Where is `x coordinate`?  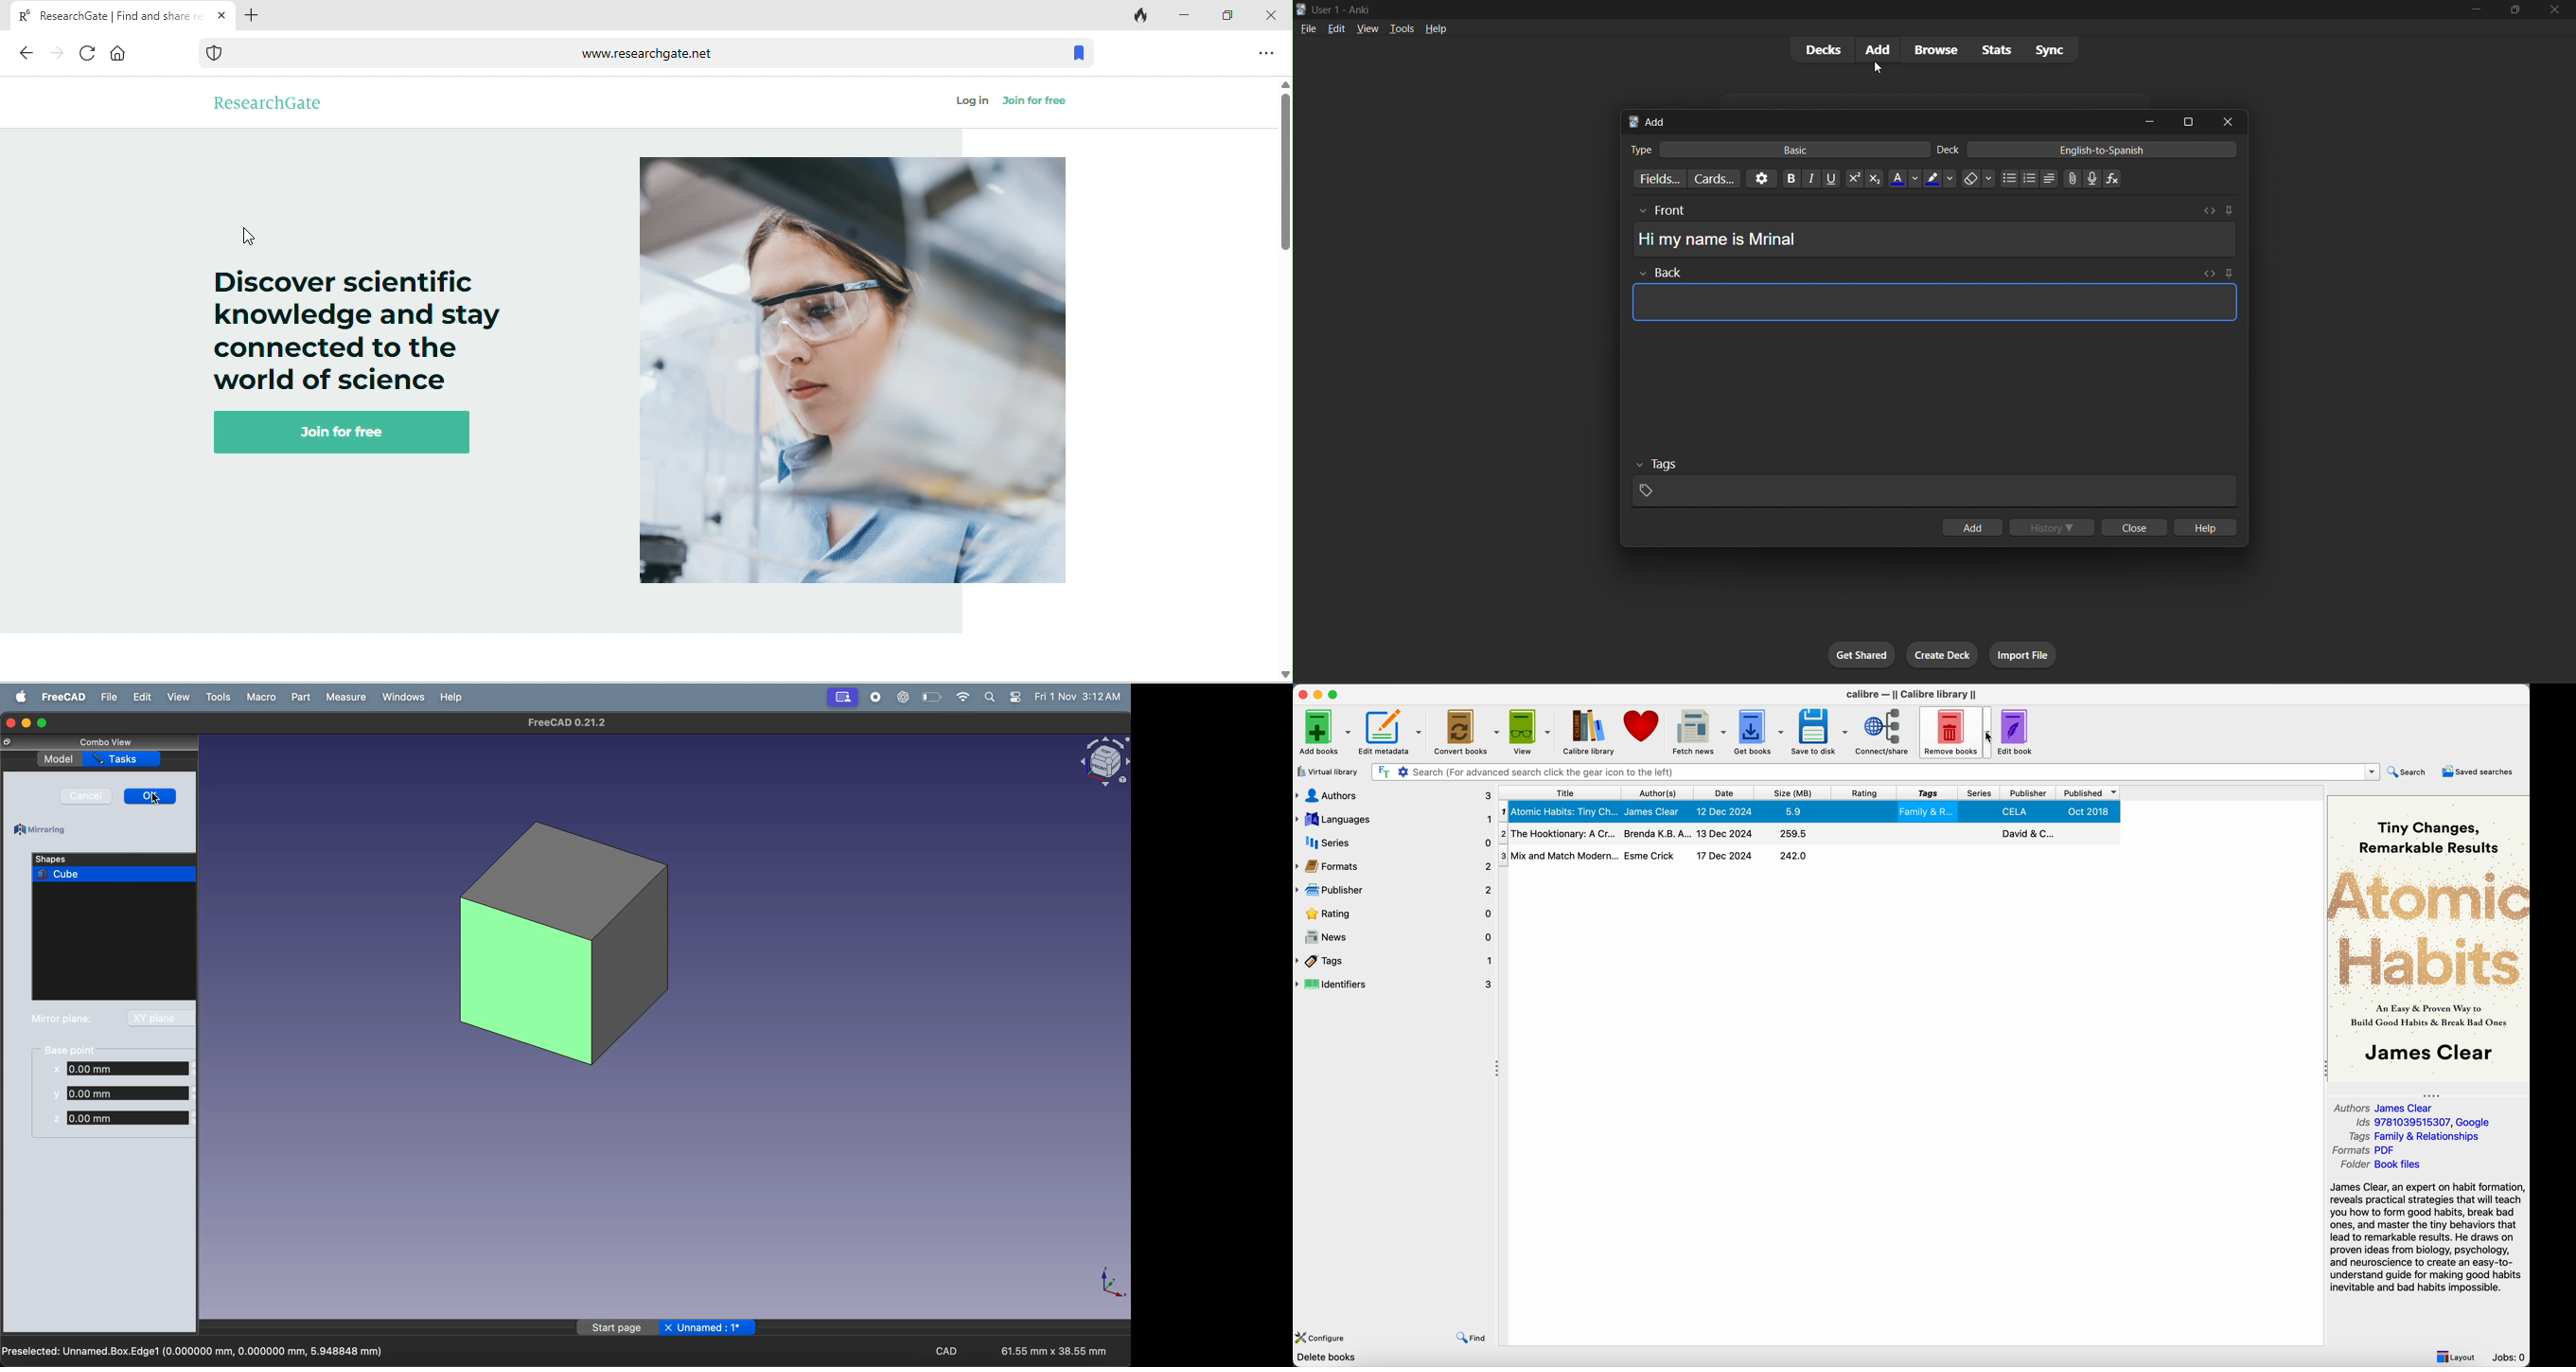 x coordinate is located at coordinates (124, 1070).